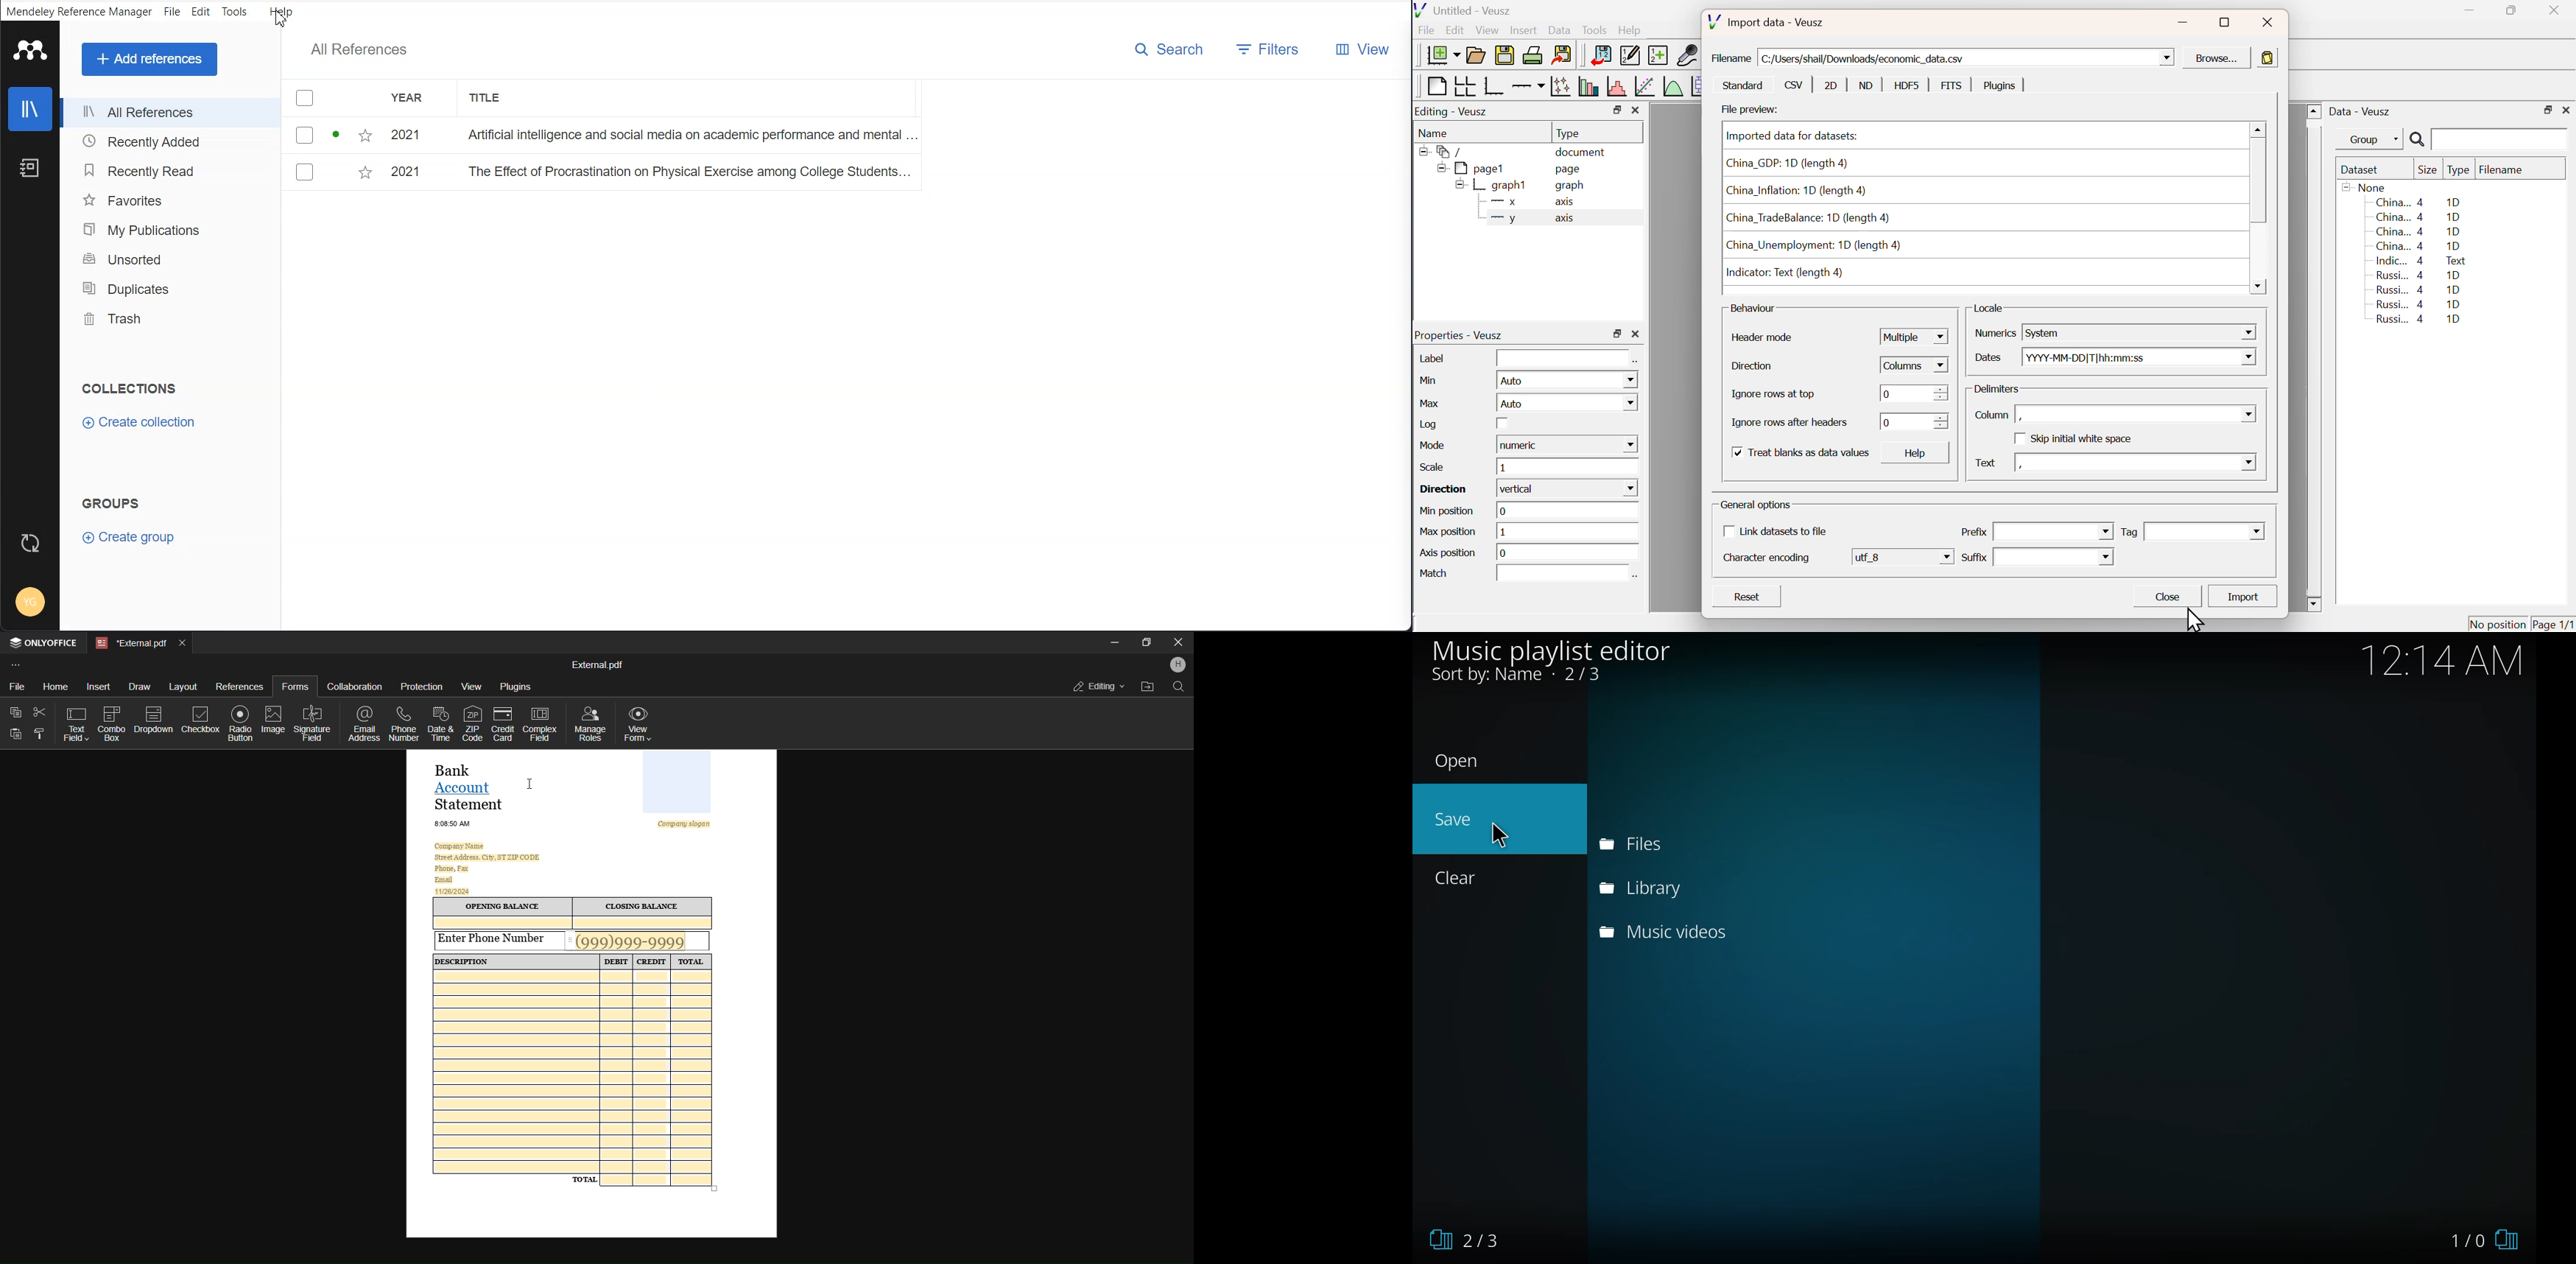  Describe the element at coordinates (112, 503) in the screenshot. I see `Text` at that location.